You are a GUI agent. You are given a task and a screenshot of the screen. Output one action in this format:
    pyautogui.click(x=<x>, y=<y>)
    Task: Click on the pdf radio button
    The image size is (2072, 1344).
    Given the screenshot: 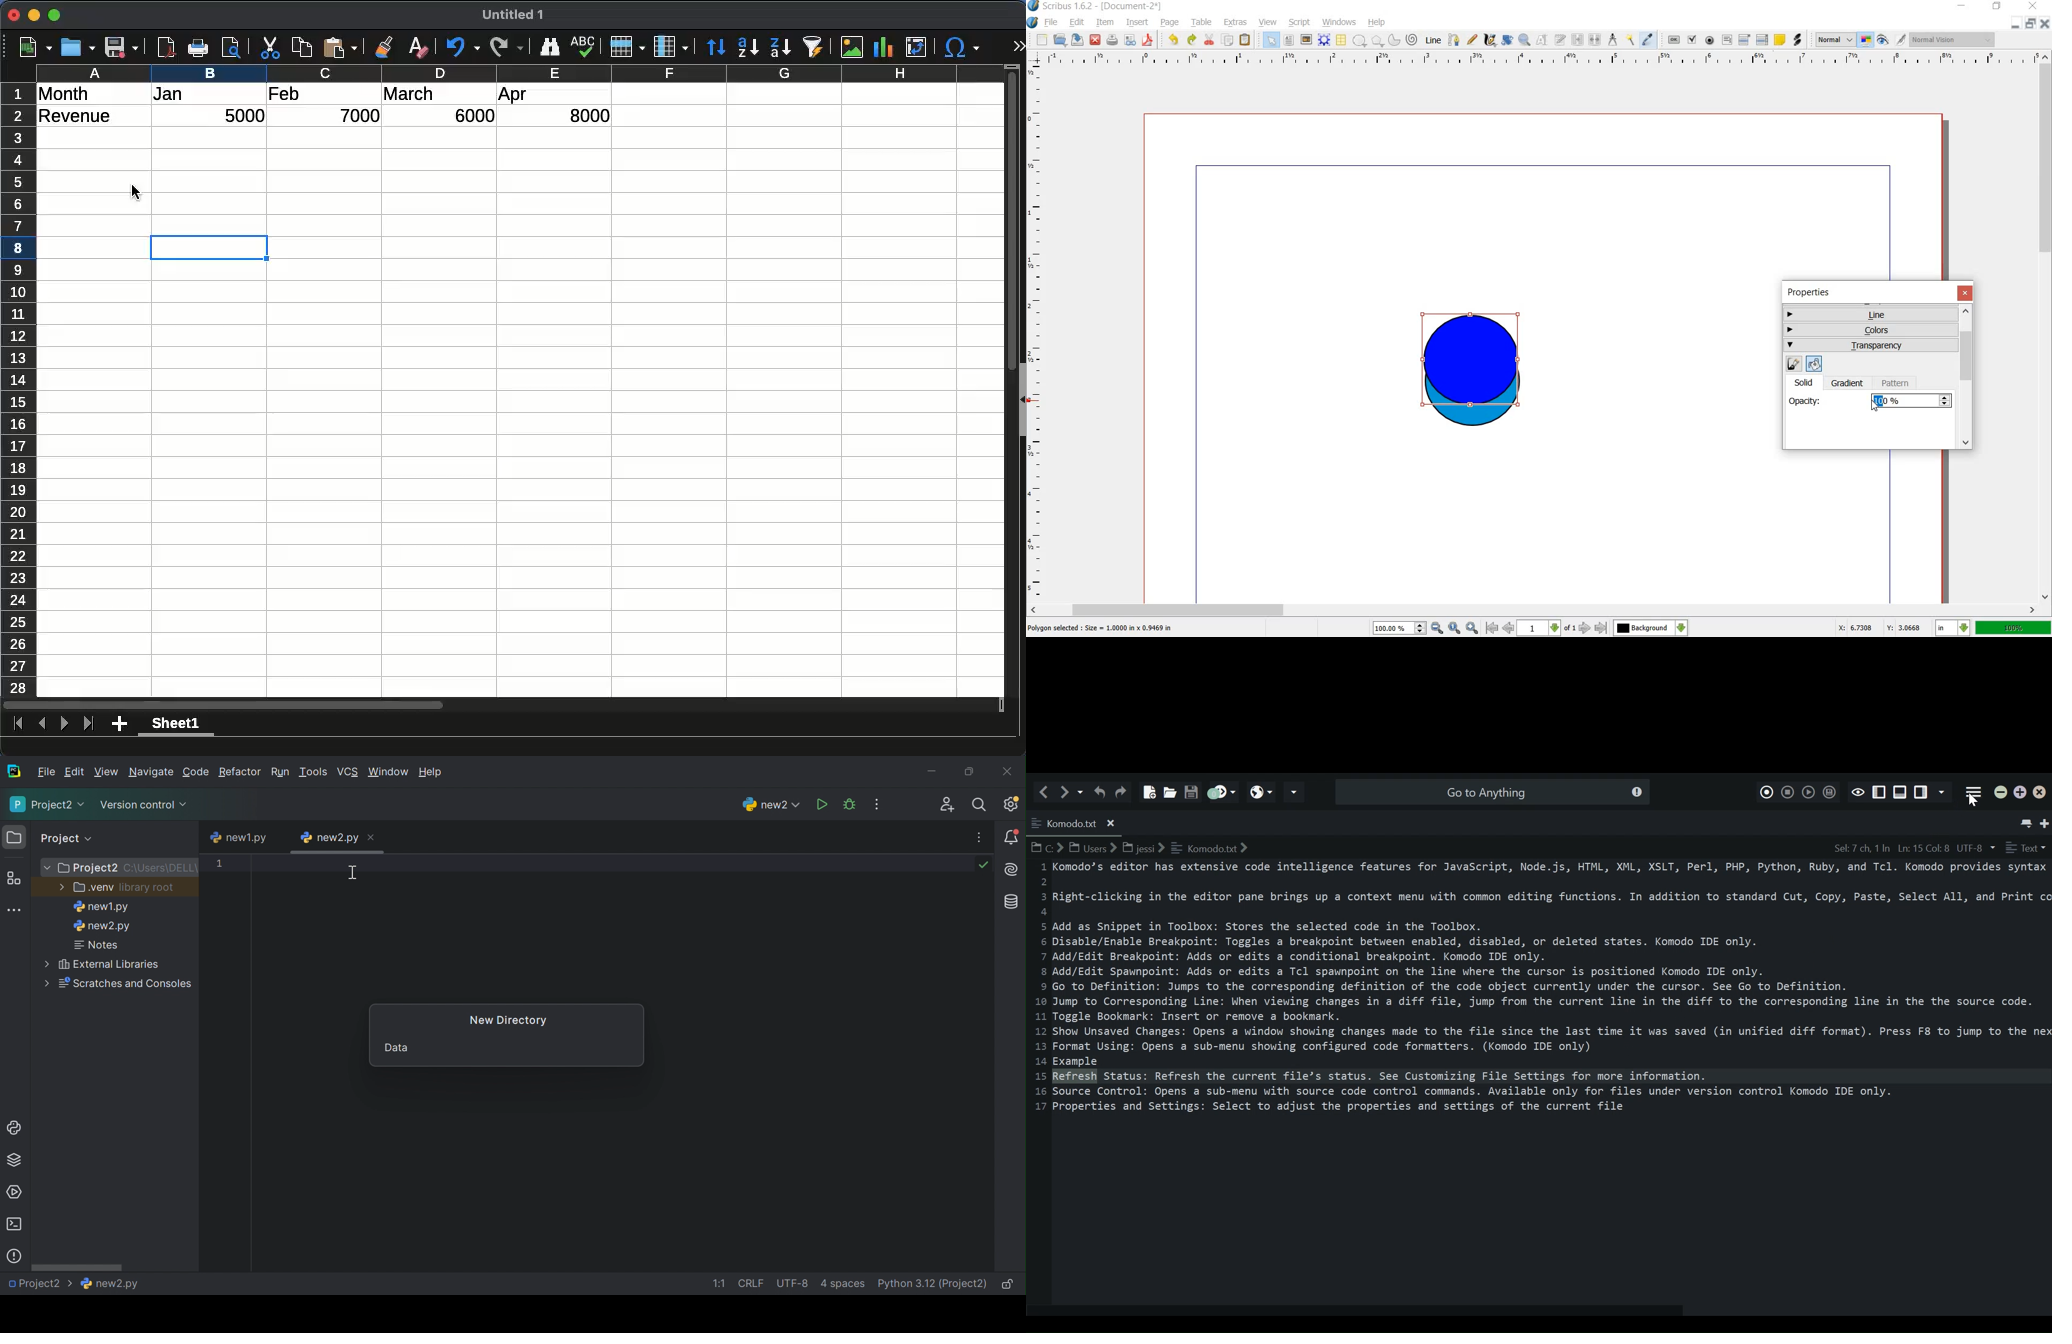 What is the action you would take?
    pyautogui.click(x=1709, y=40)
    